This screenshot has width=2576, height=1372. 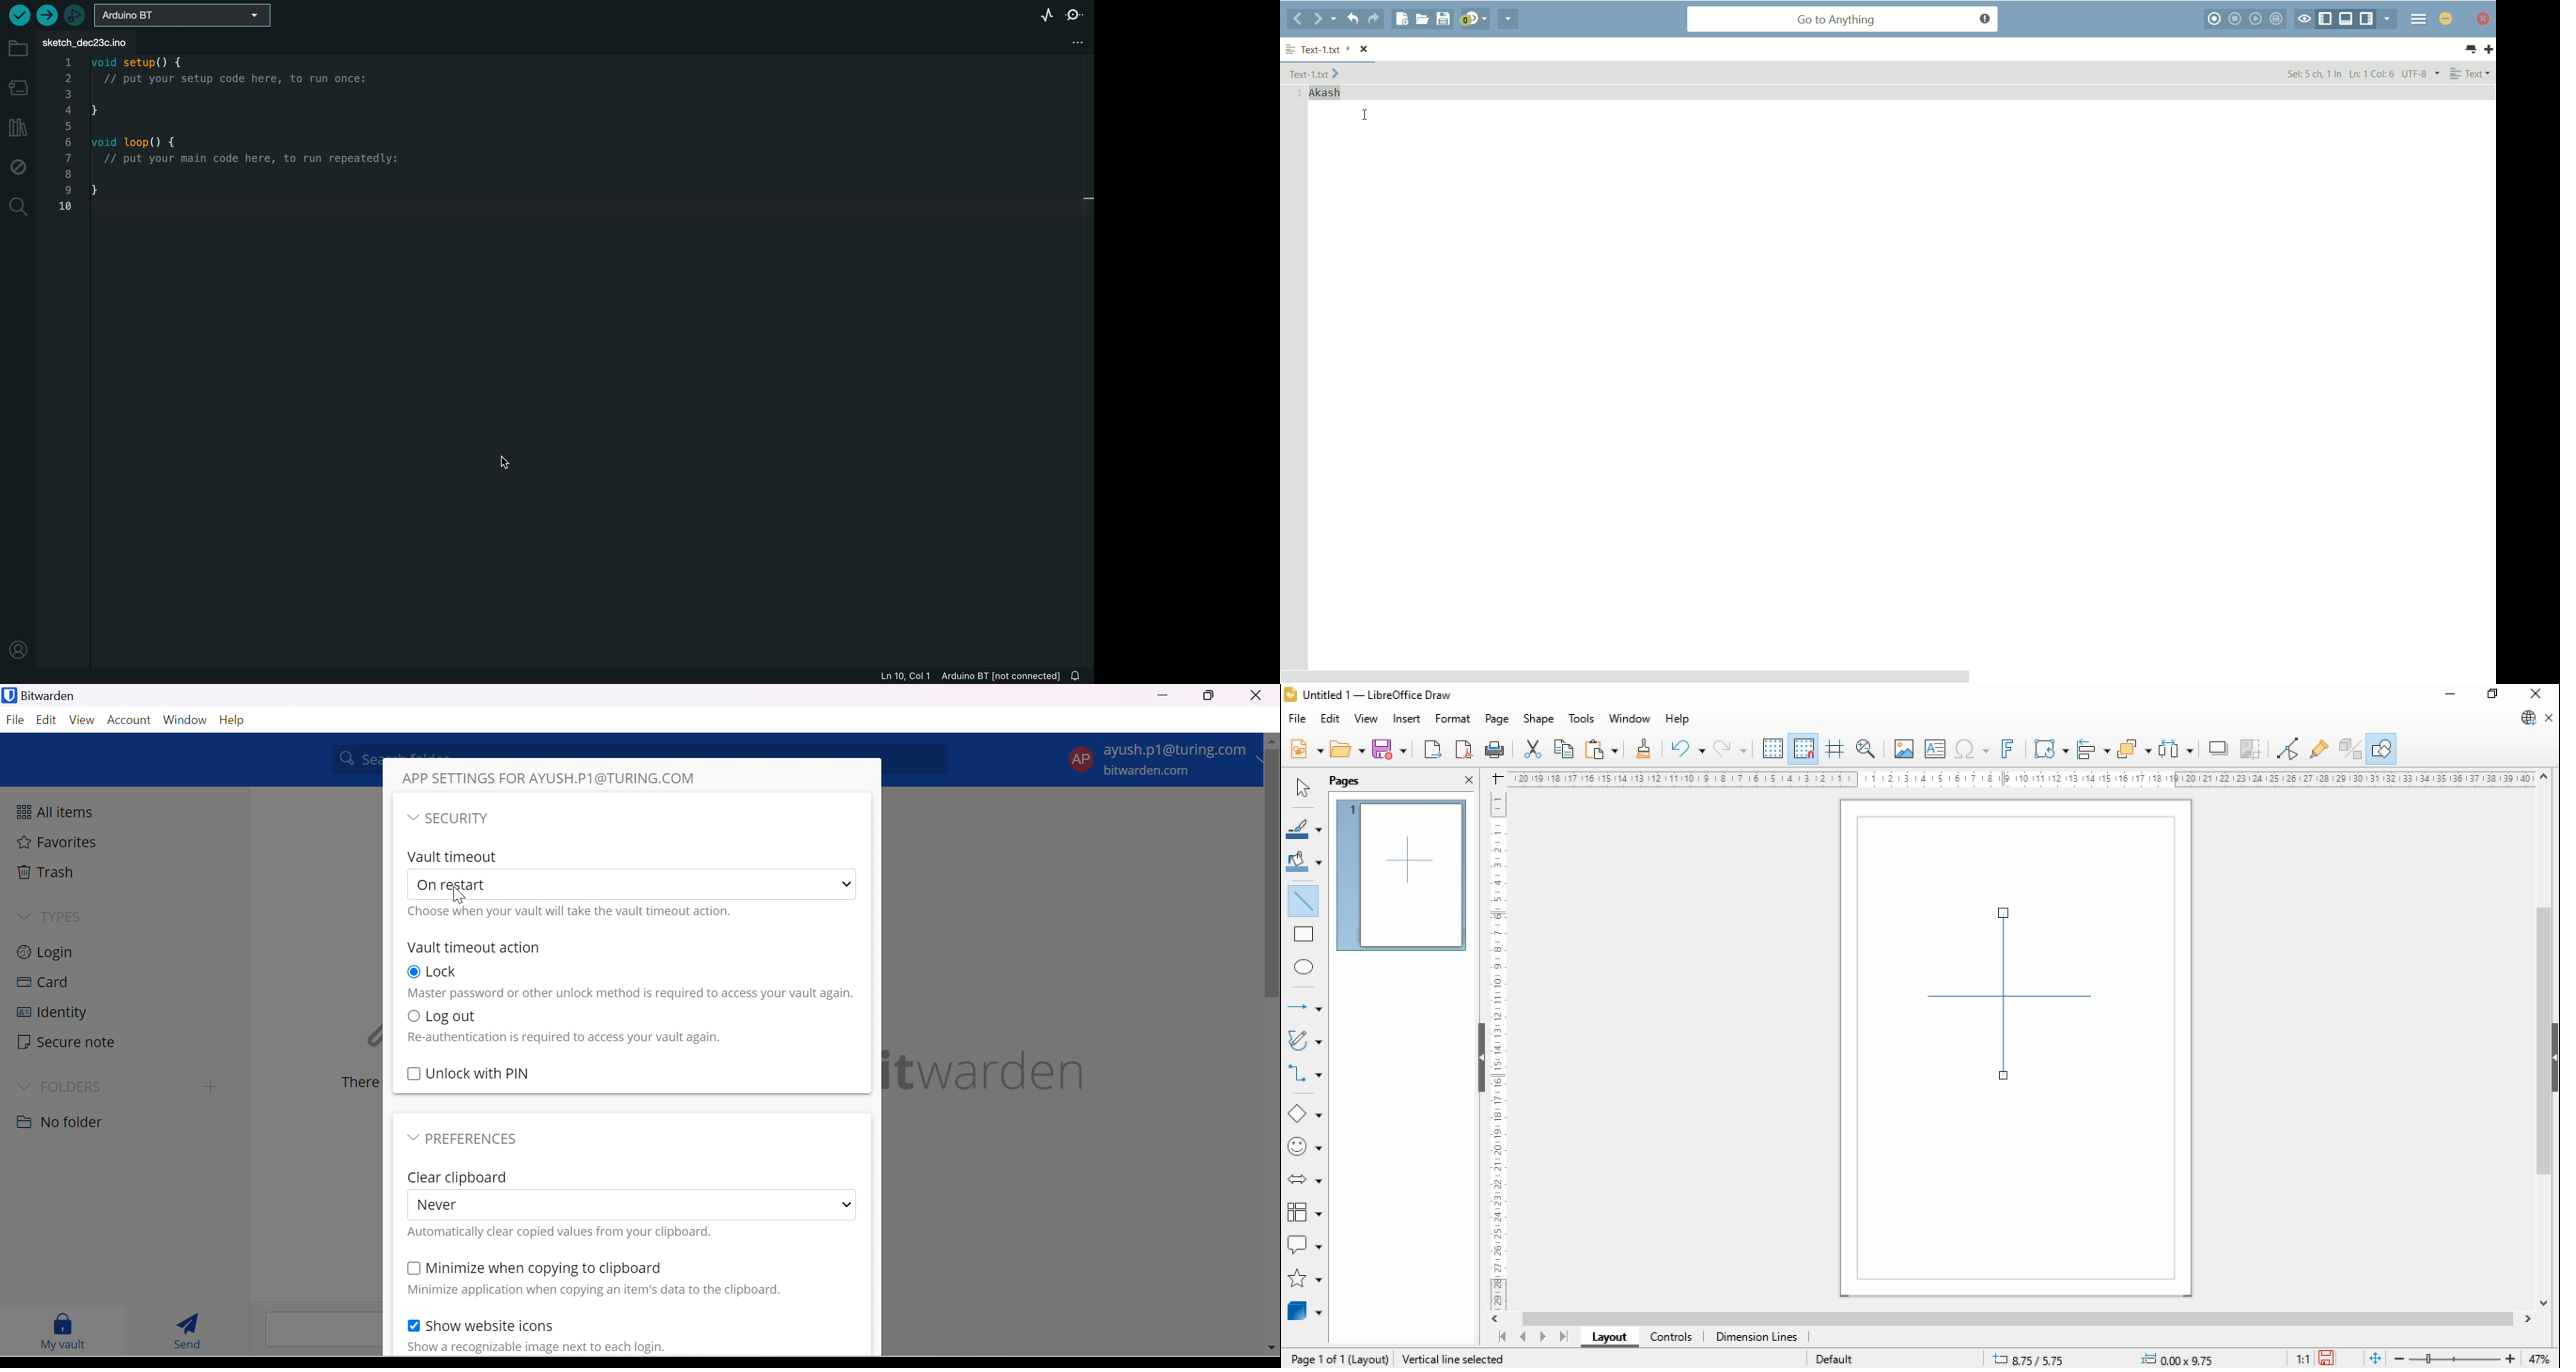 I want to click on basic shapes, so click(x=1304, y=1114).